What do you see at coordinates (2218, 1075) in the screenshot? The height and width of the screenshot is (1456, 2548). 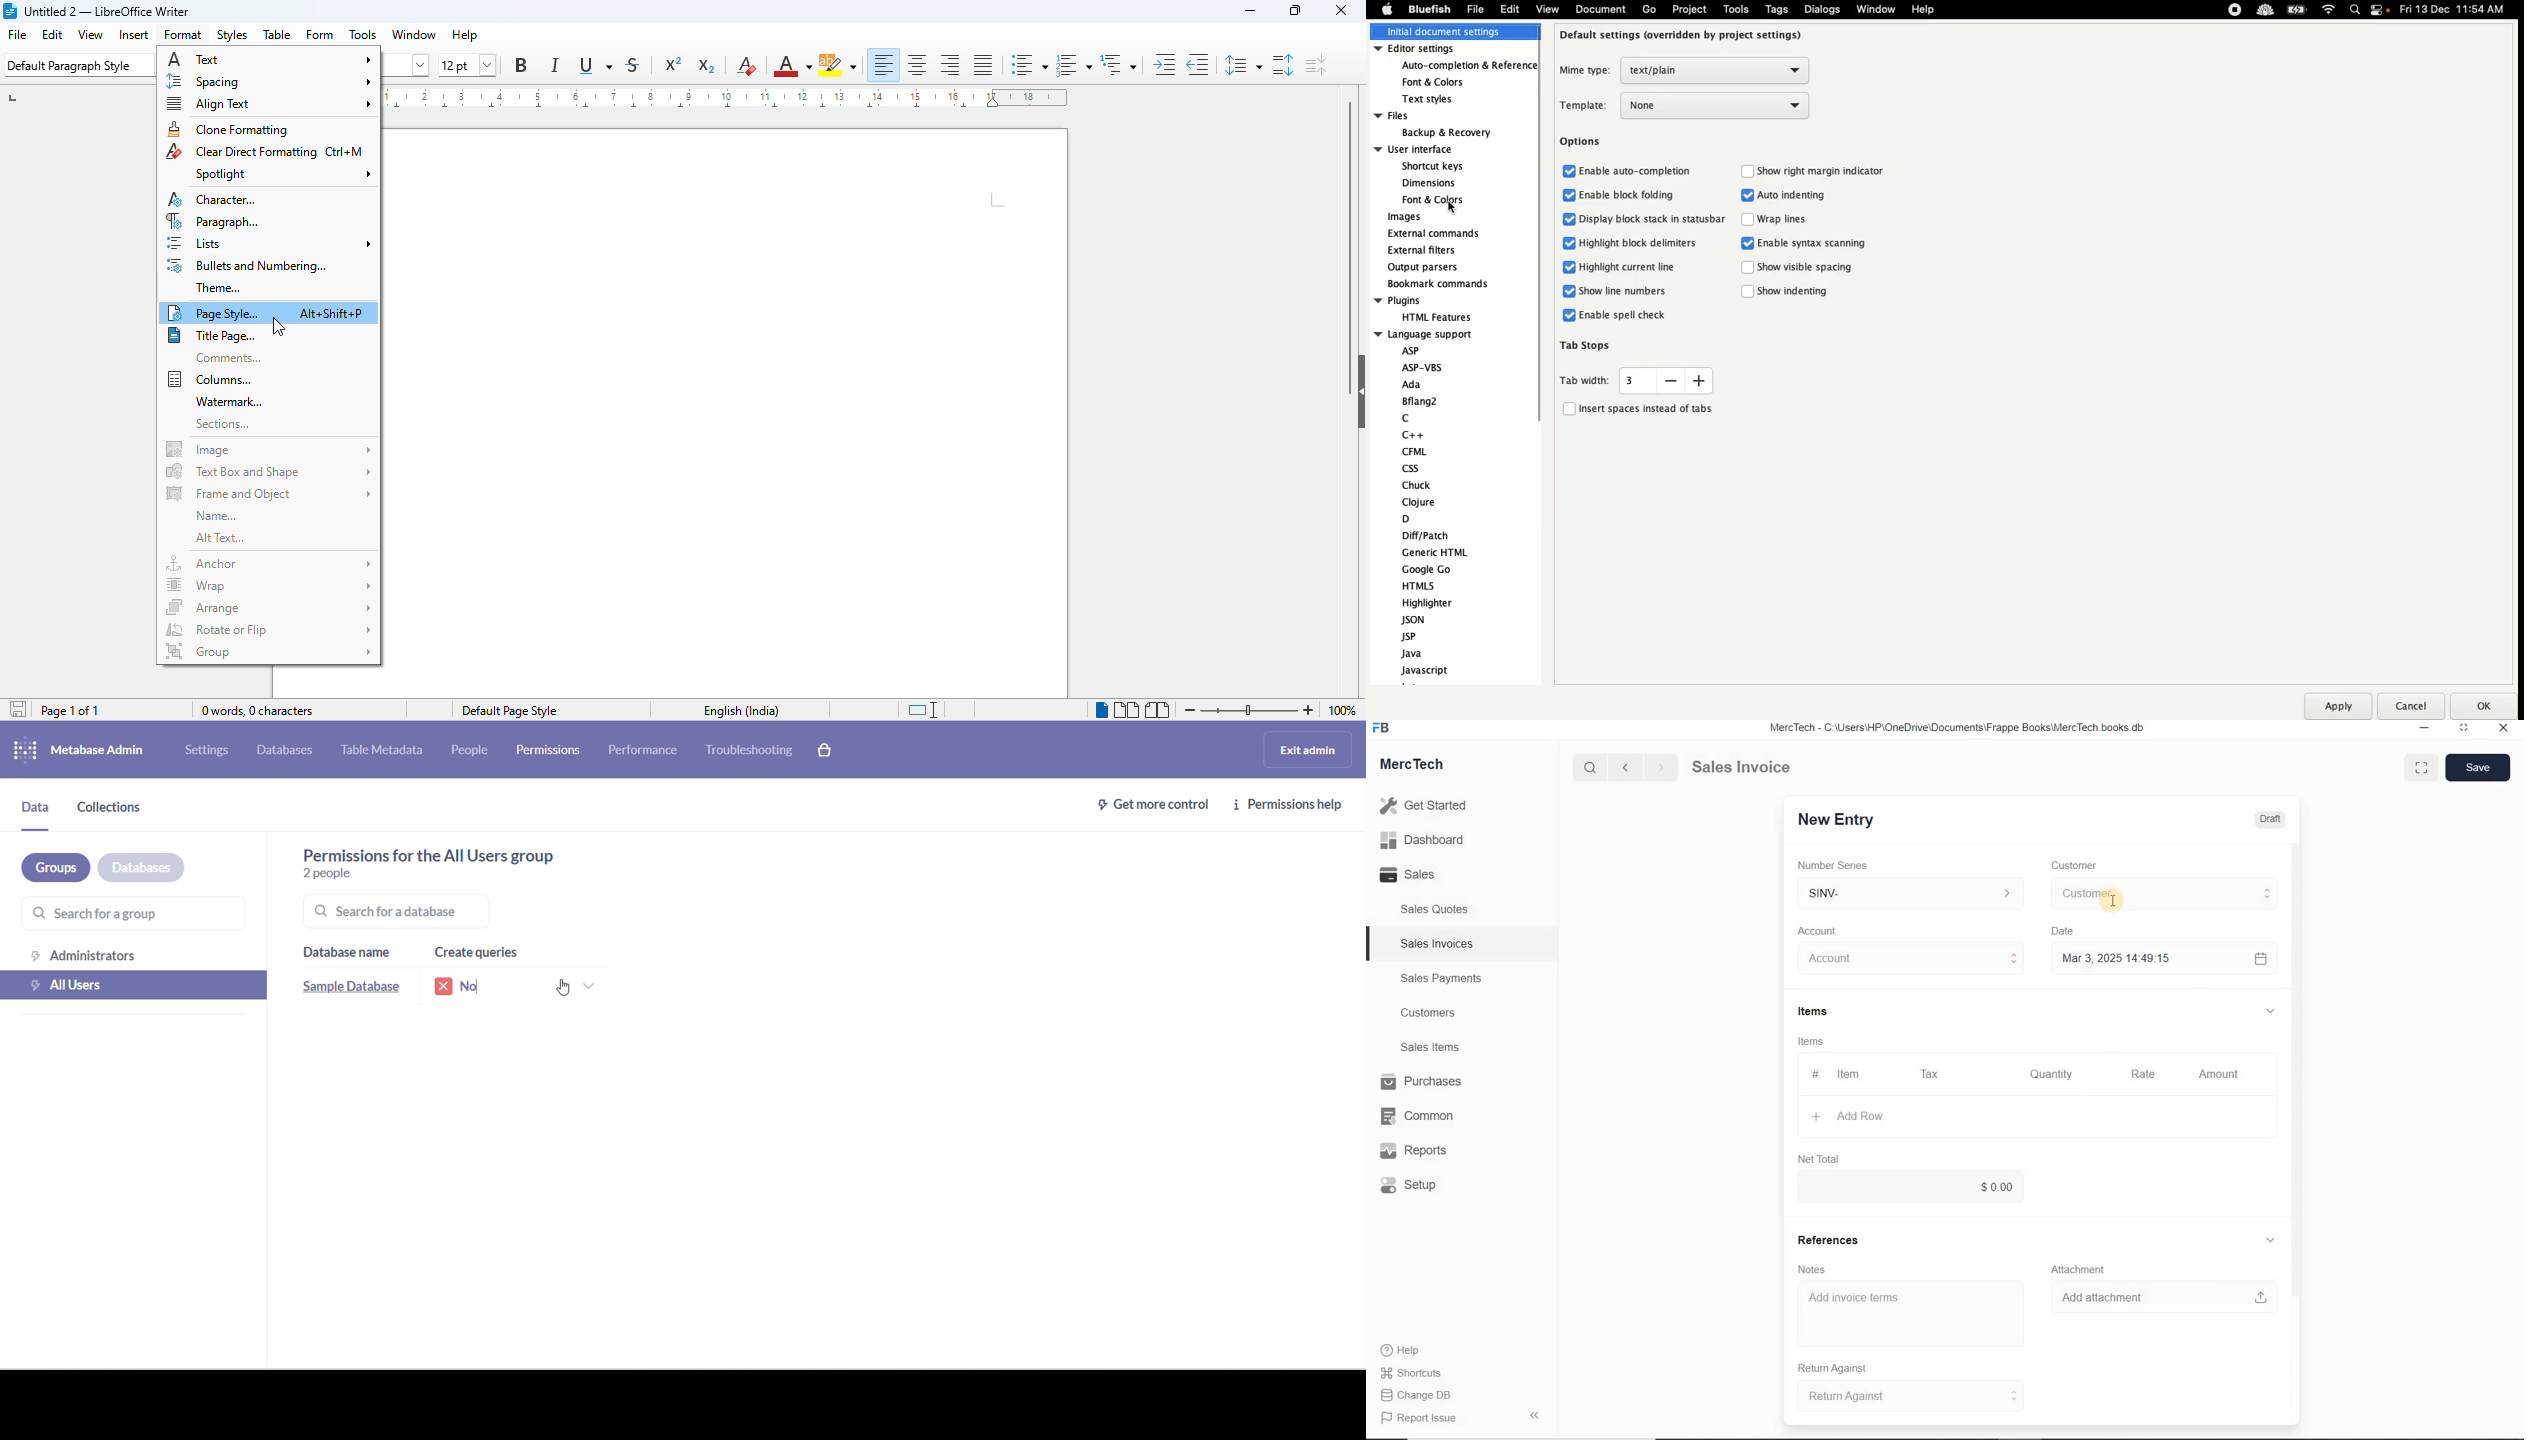 I see `Amount` at bounding box center [2218, 1075].